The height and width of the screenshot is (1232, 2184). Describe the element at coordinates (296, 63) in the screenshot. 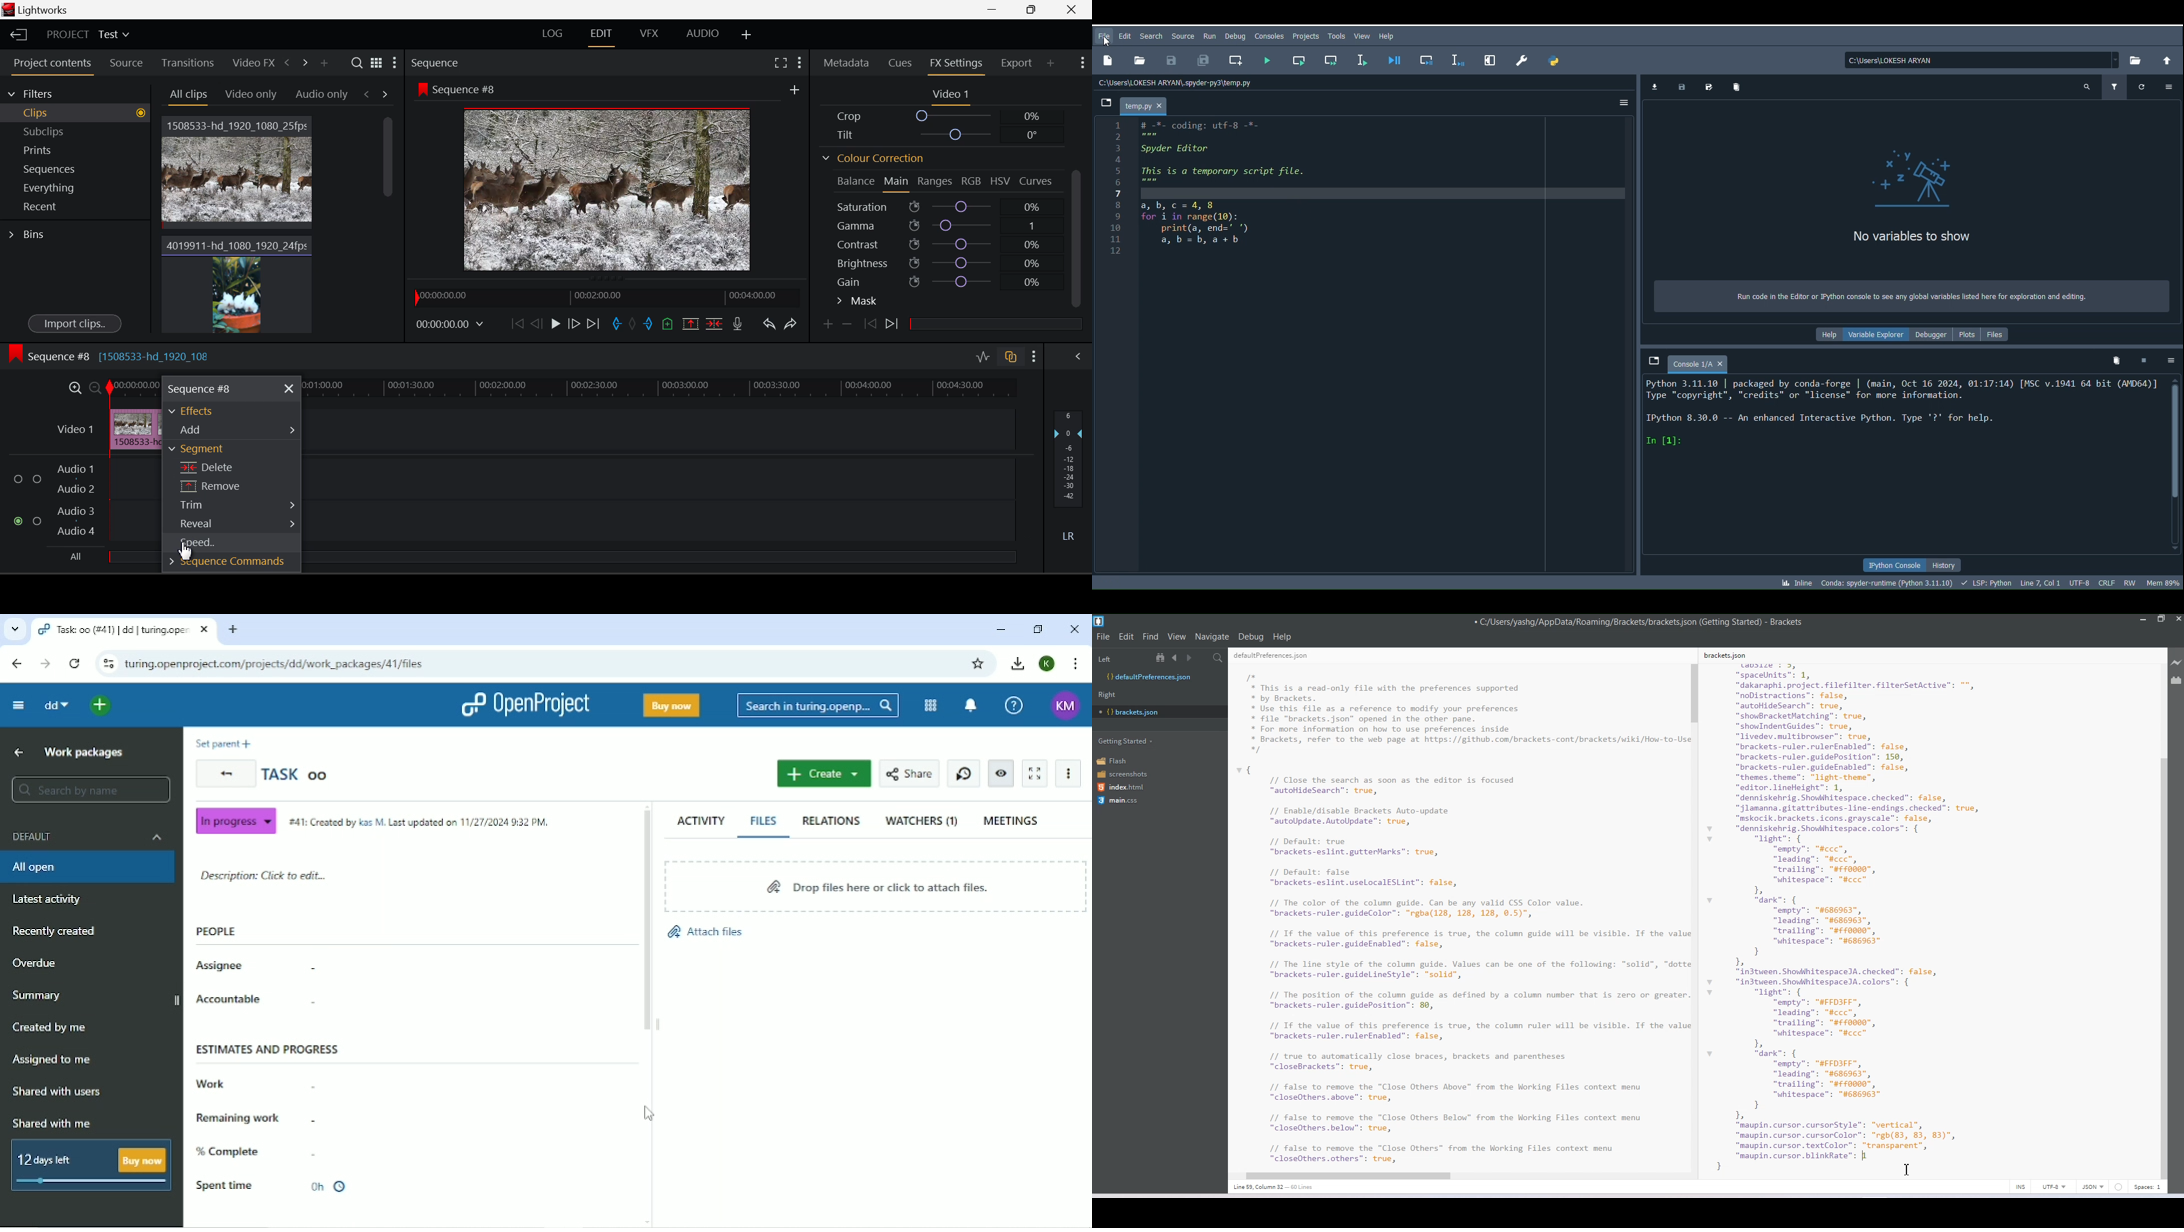

I see `Move Across Tabs` at that location.